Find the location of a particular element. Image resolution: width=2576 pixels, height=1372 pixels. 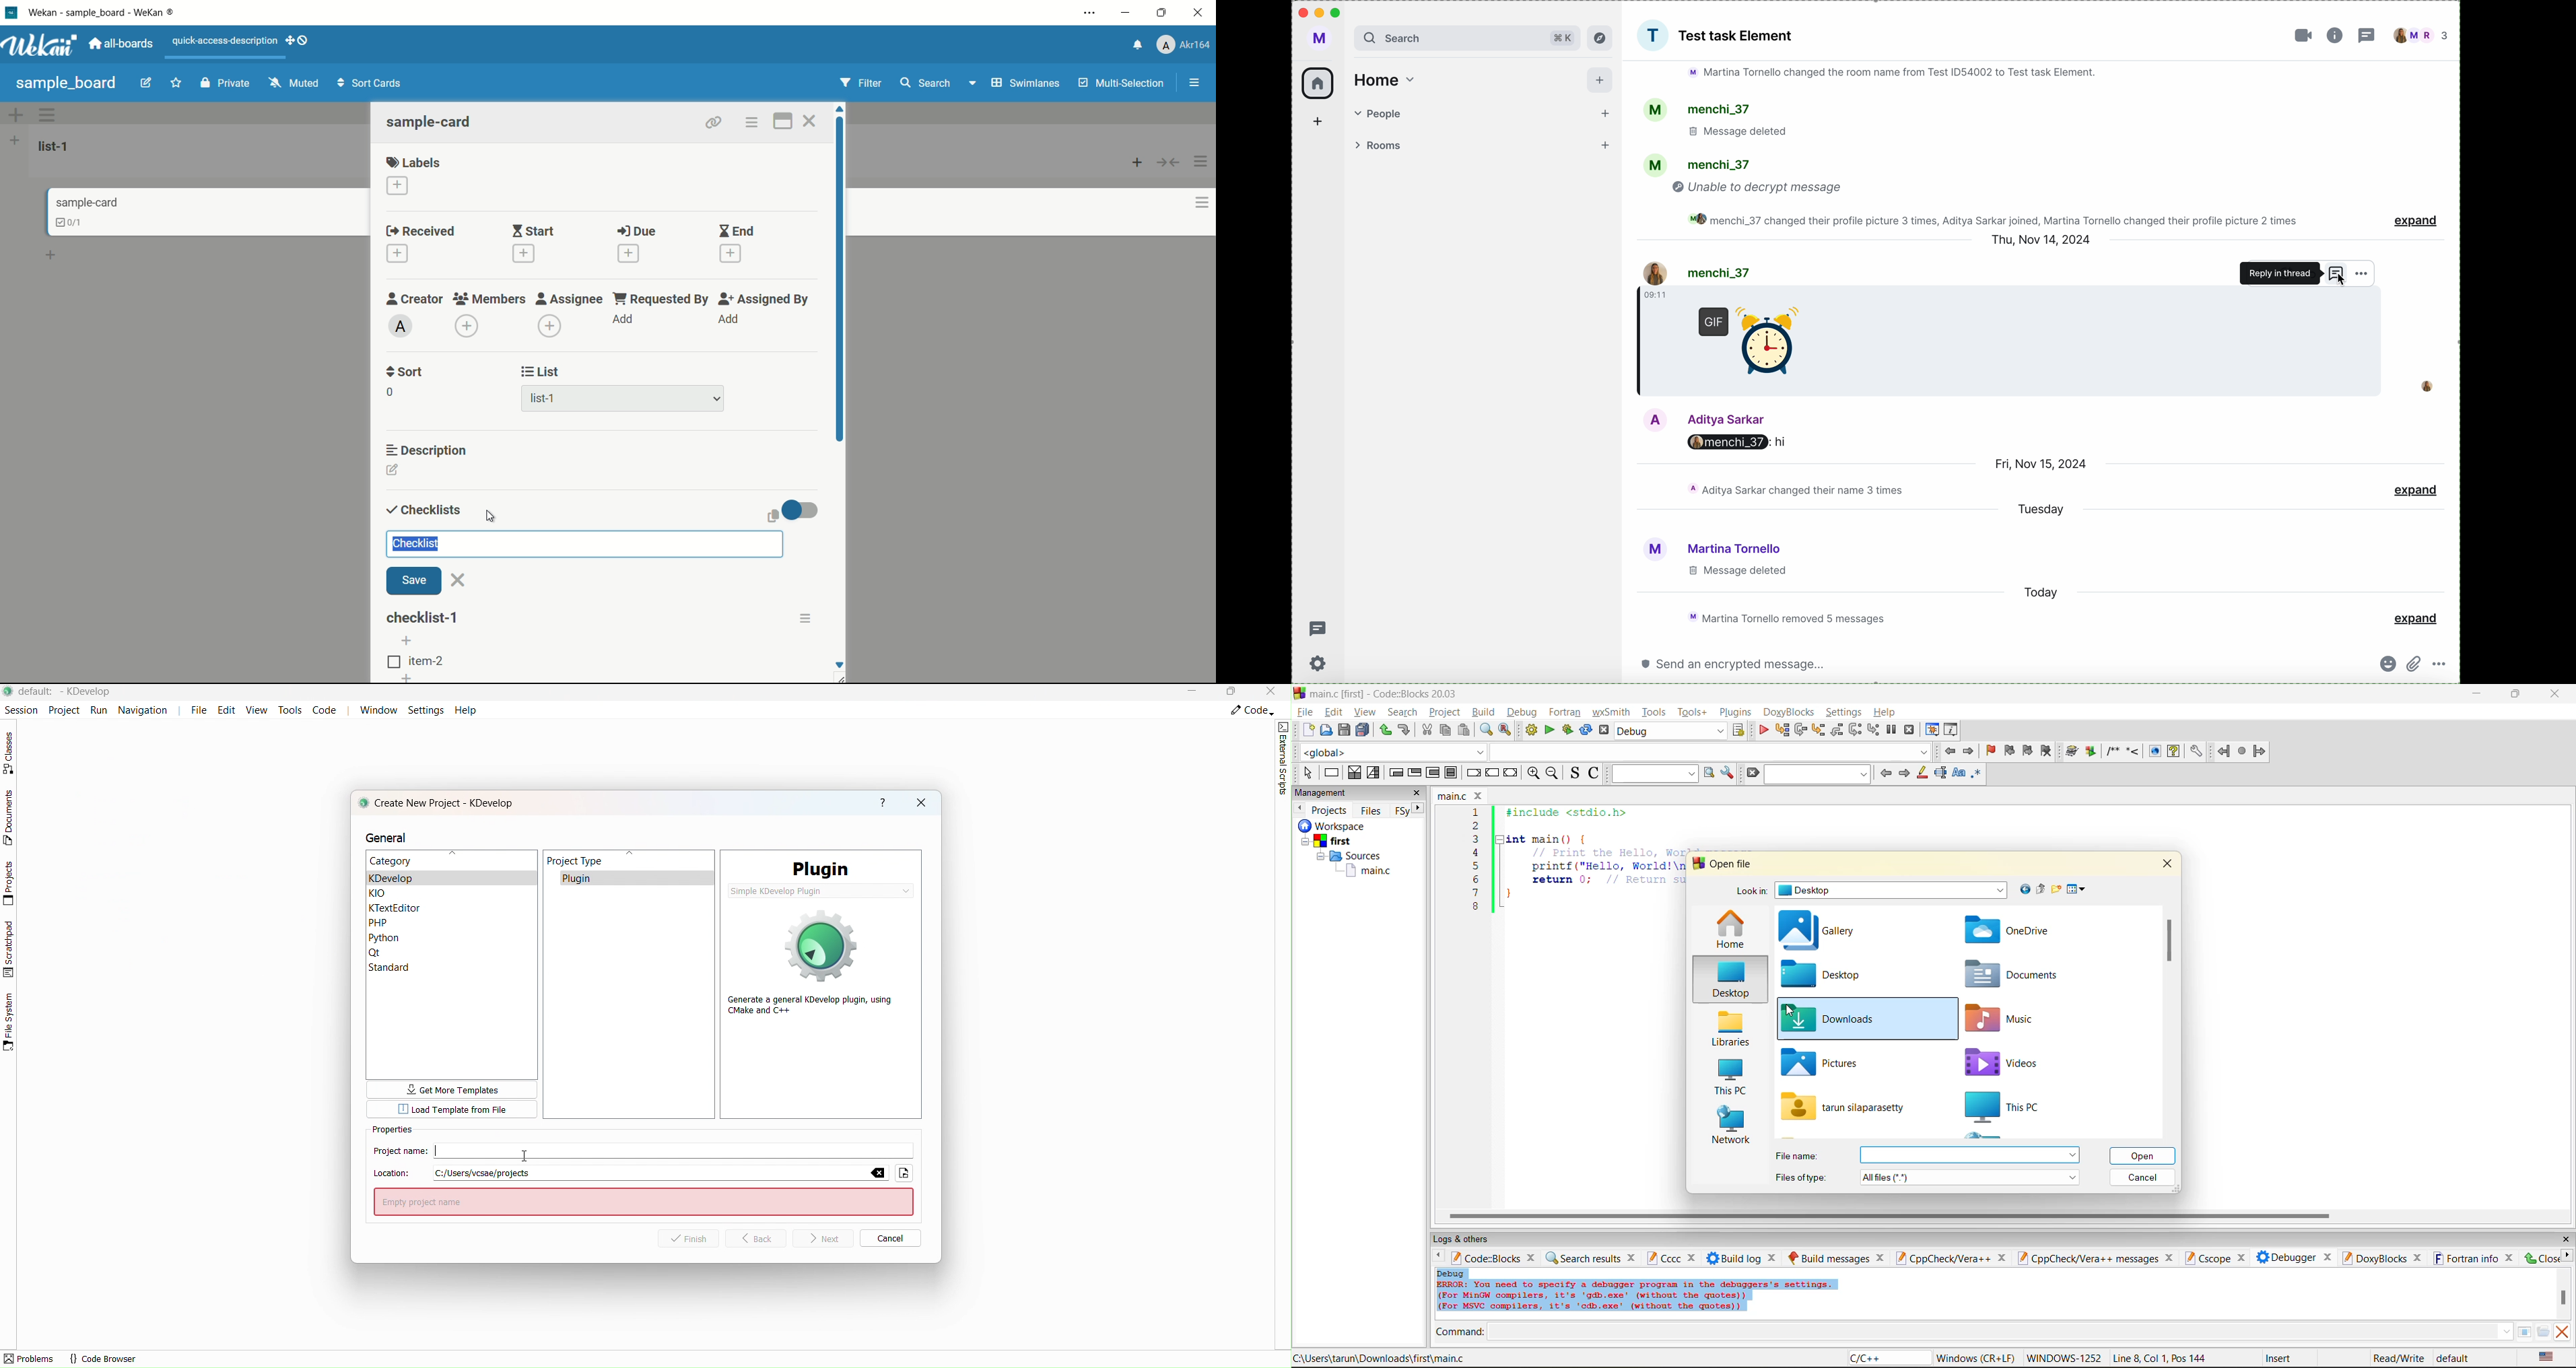

file type menu is located at coordinates (1971, 1177).